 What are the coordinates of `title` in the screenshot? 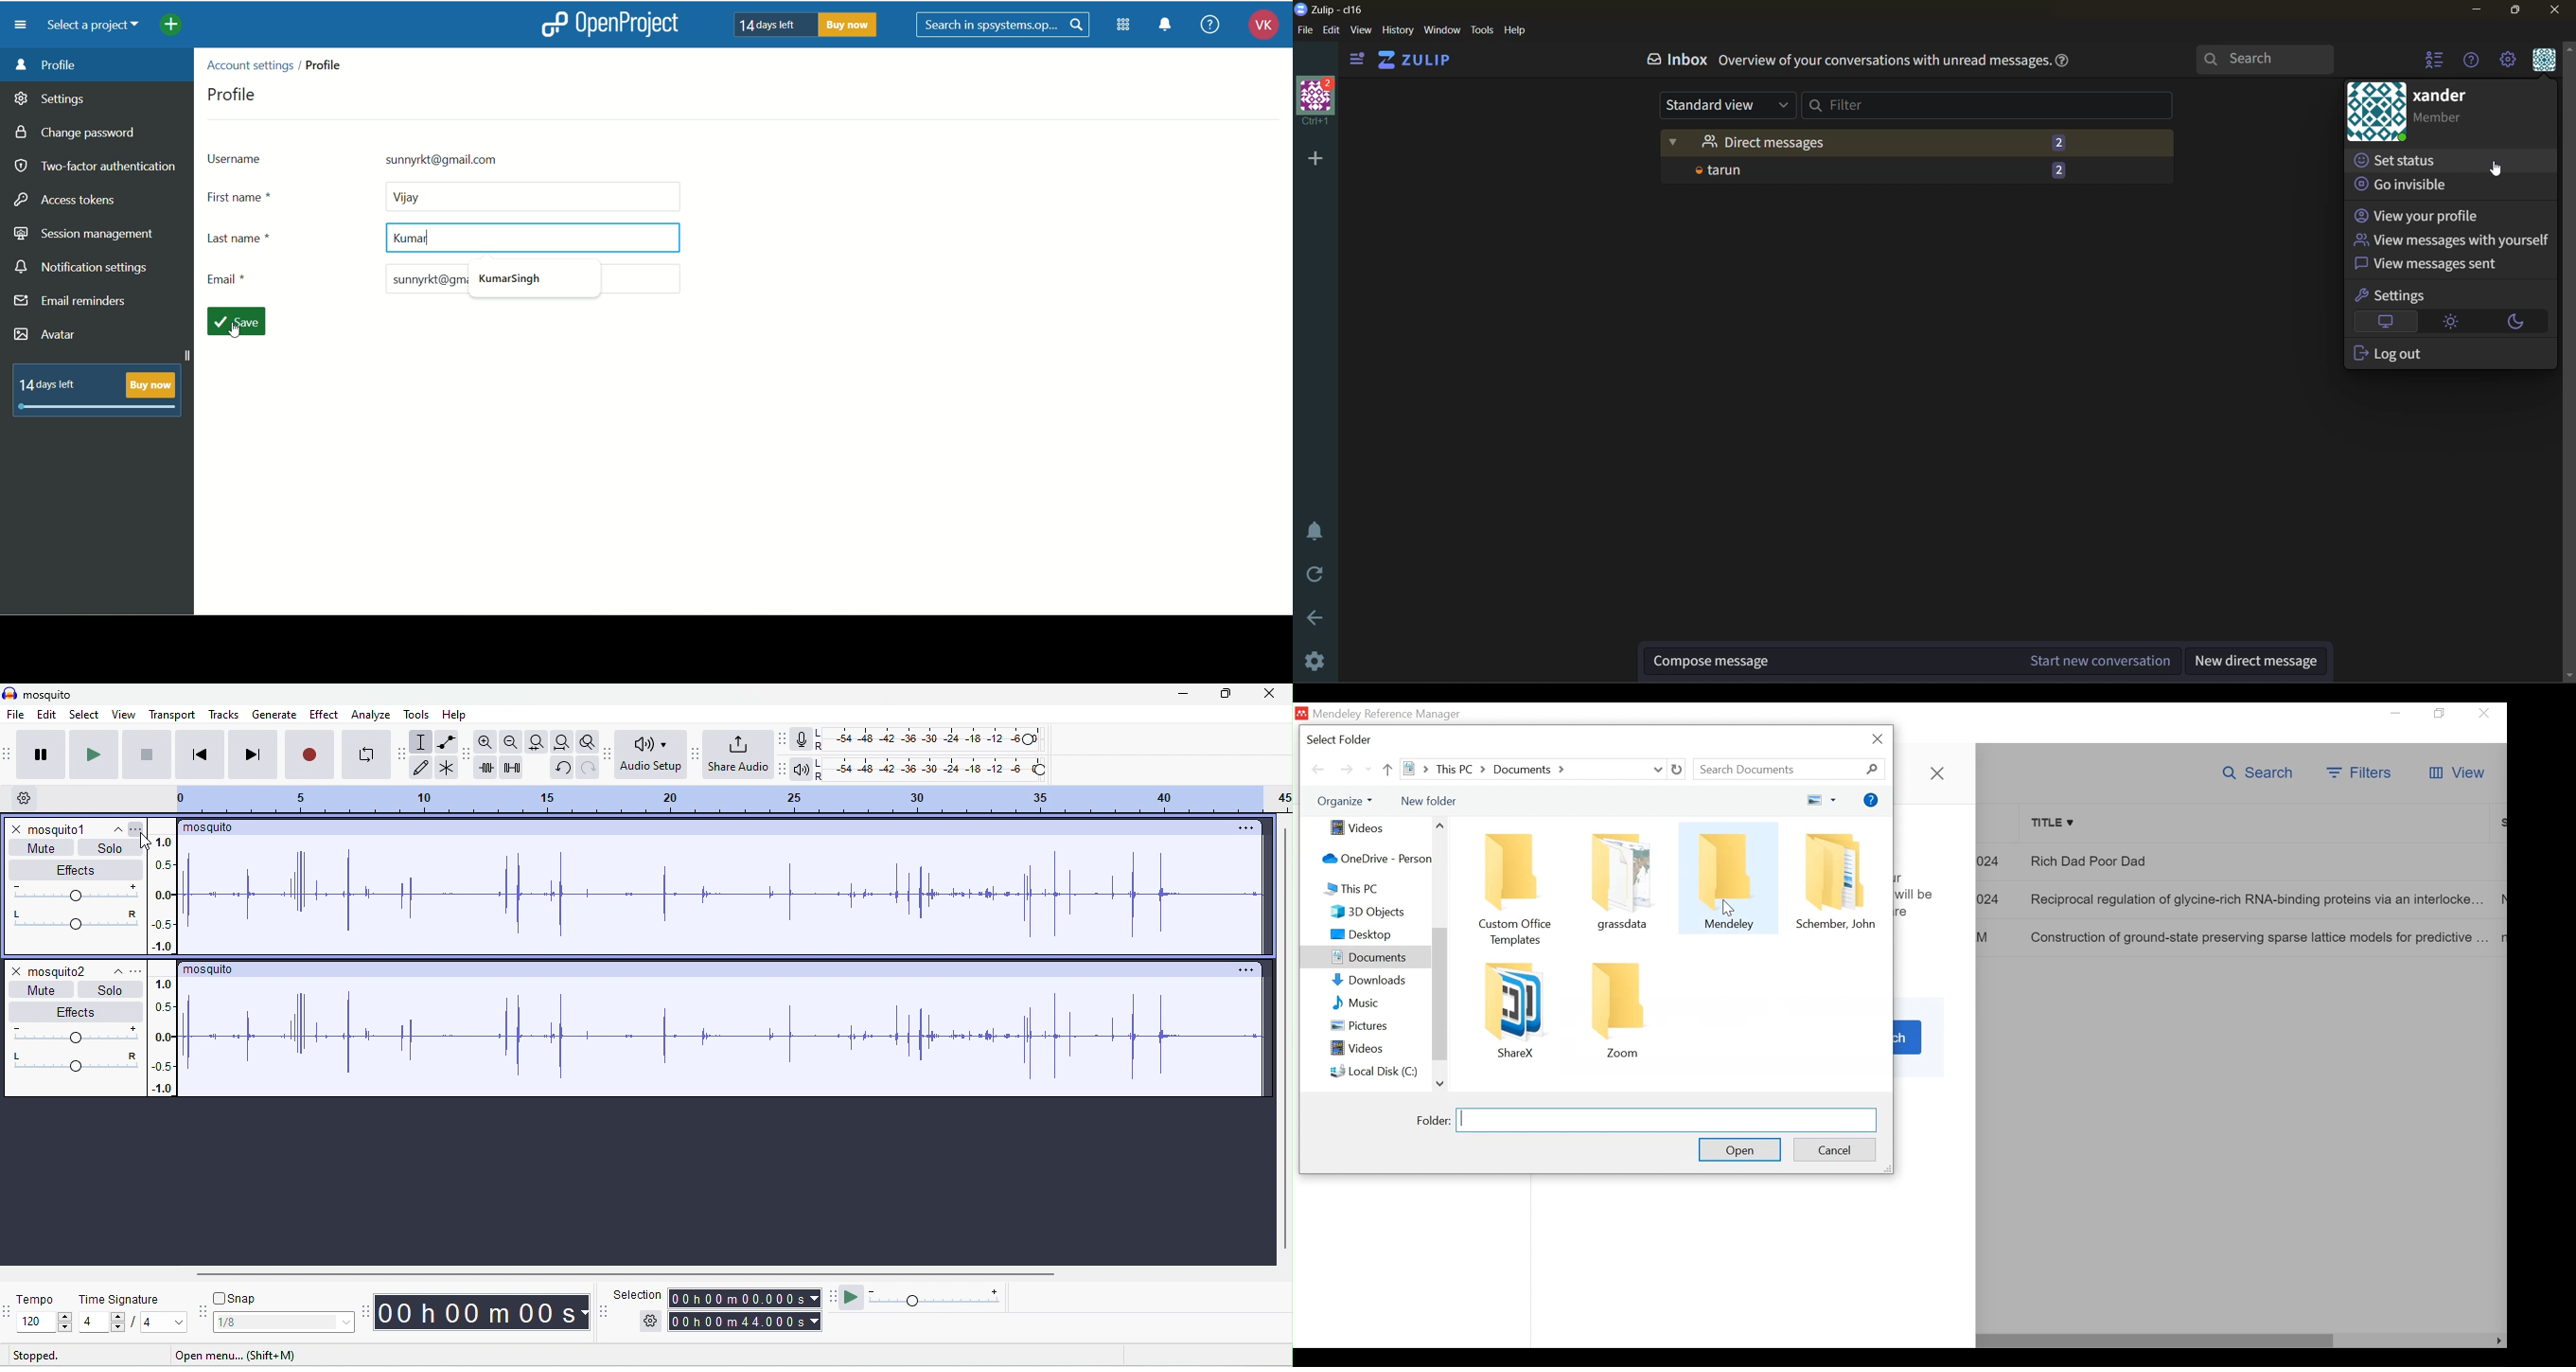 It's located at (214, 826).